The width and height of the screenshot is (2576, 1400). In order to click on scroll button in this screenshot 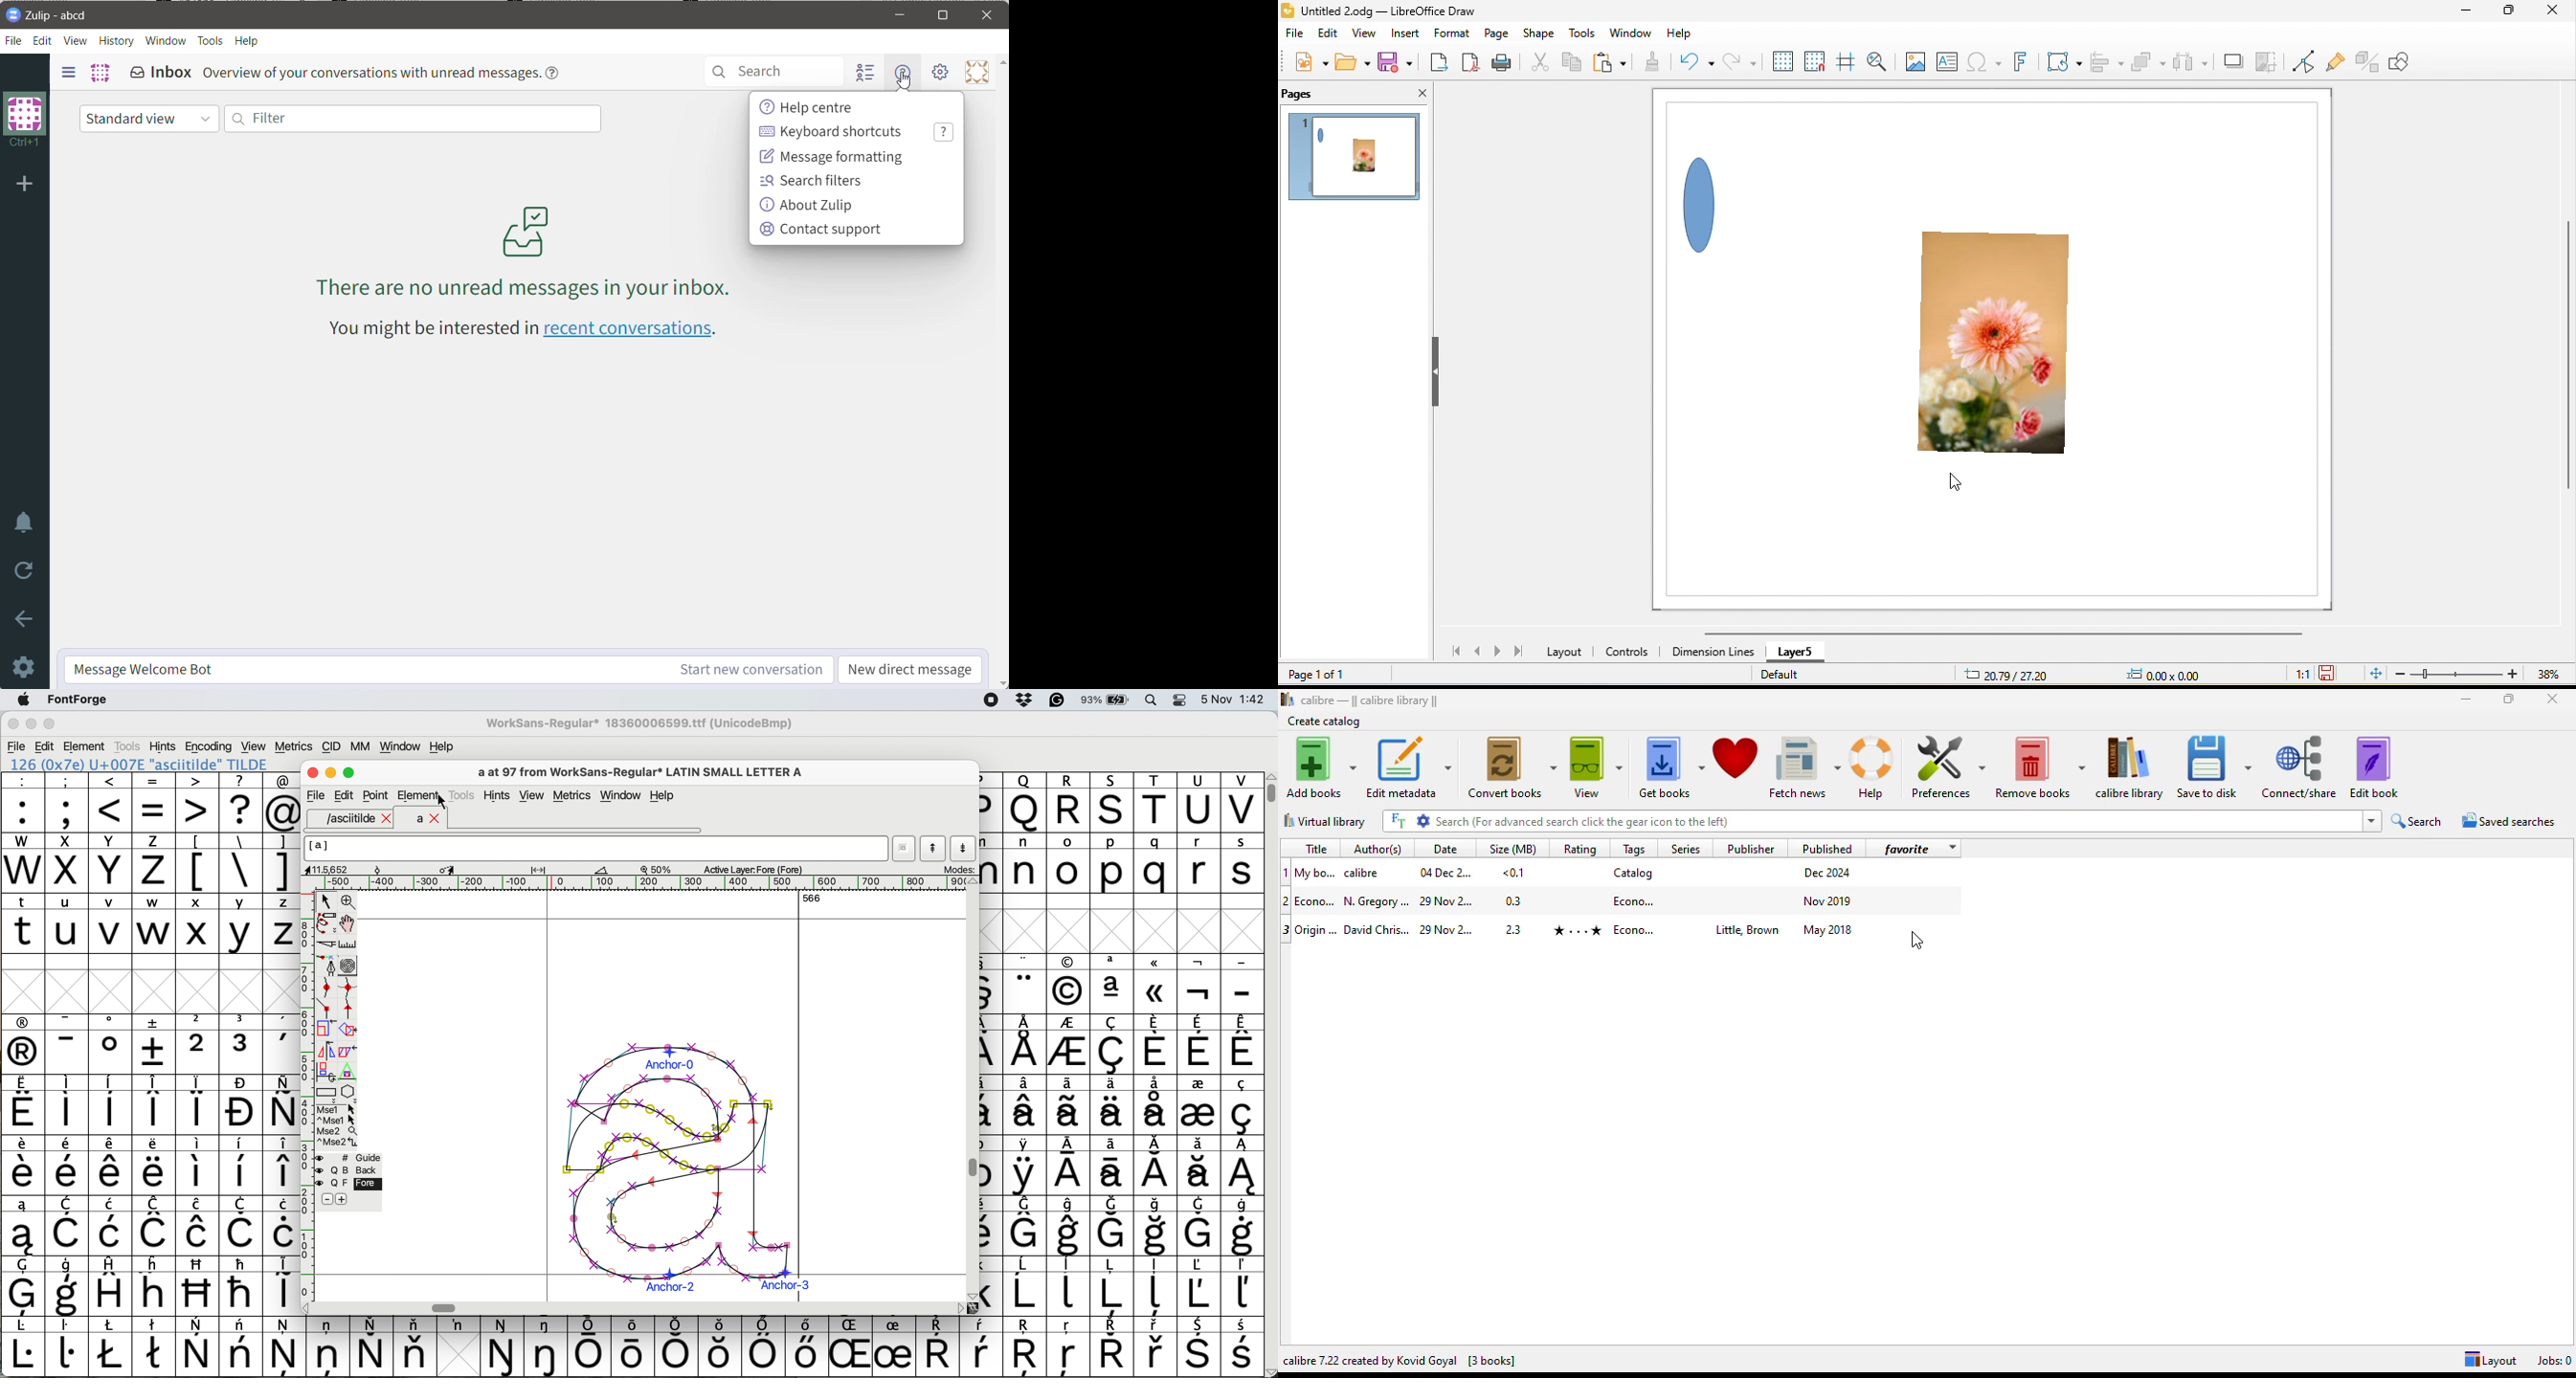, I will do `click(1270, 1371)`.